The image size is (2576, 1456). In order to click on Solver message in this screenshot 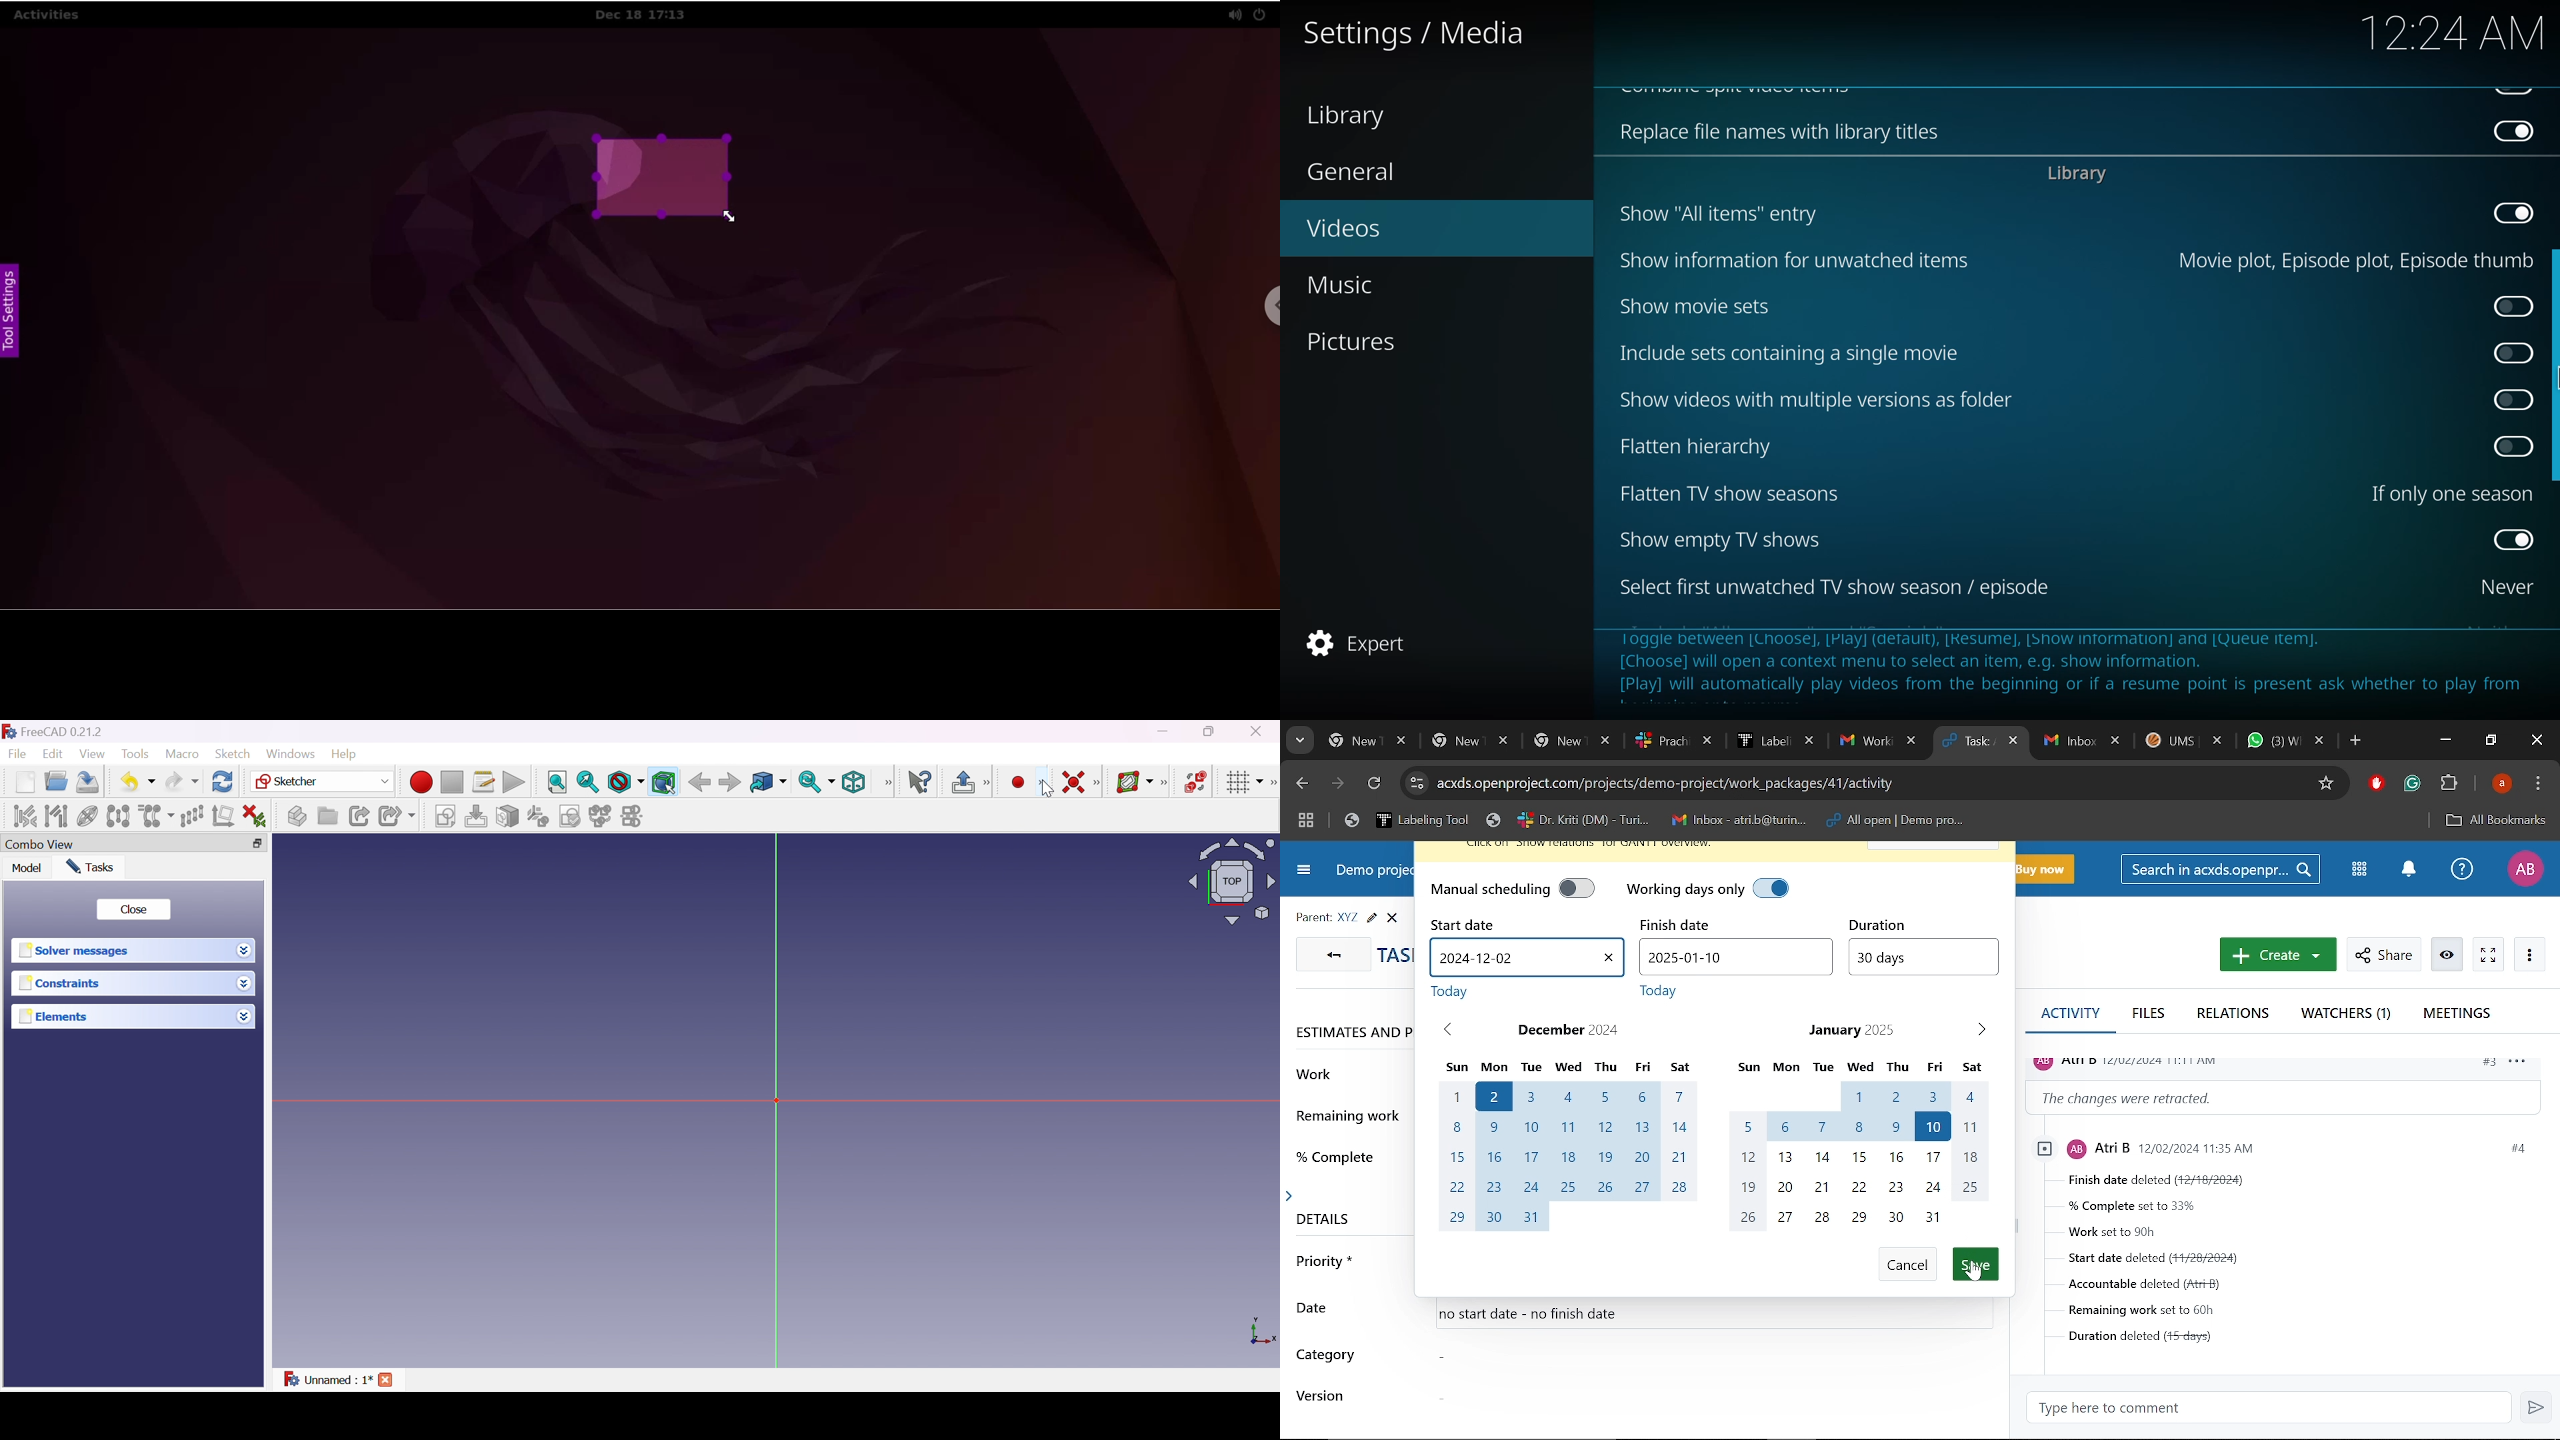, I will do `click(77, 951)`.